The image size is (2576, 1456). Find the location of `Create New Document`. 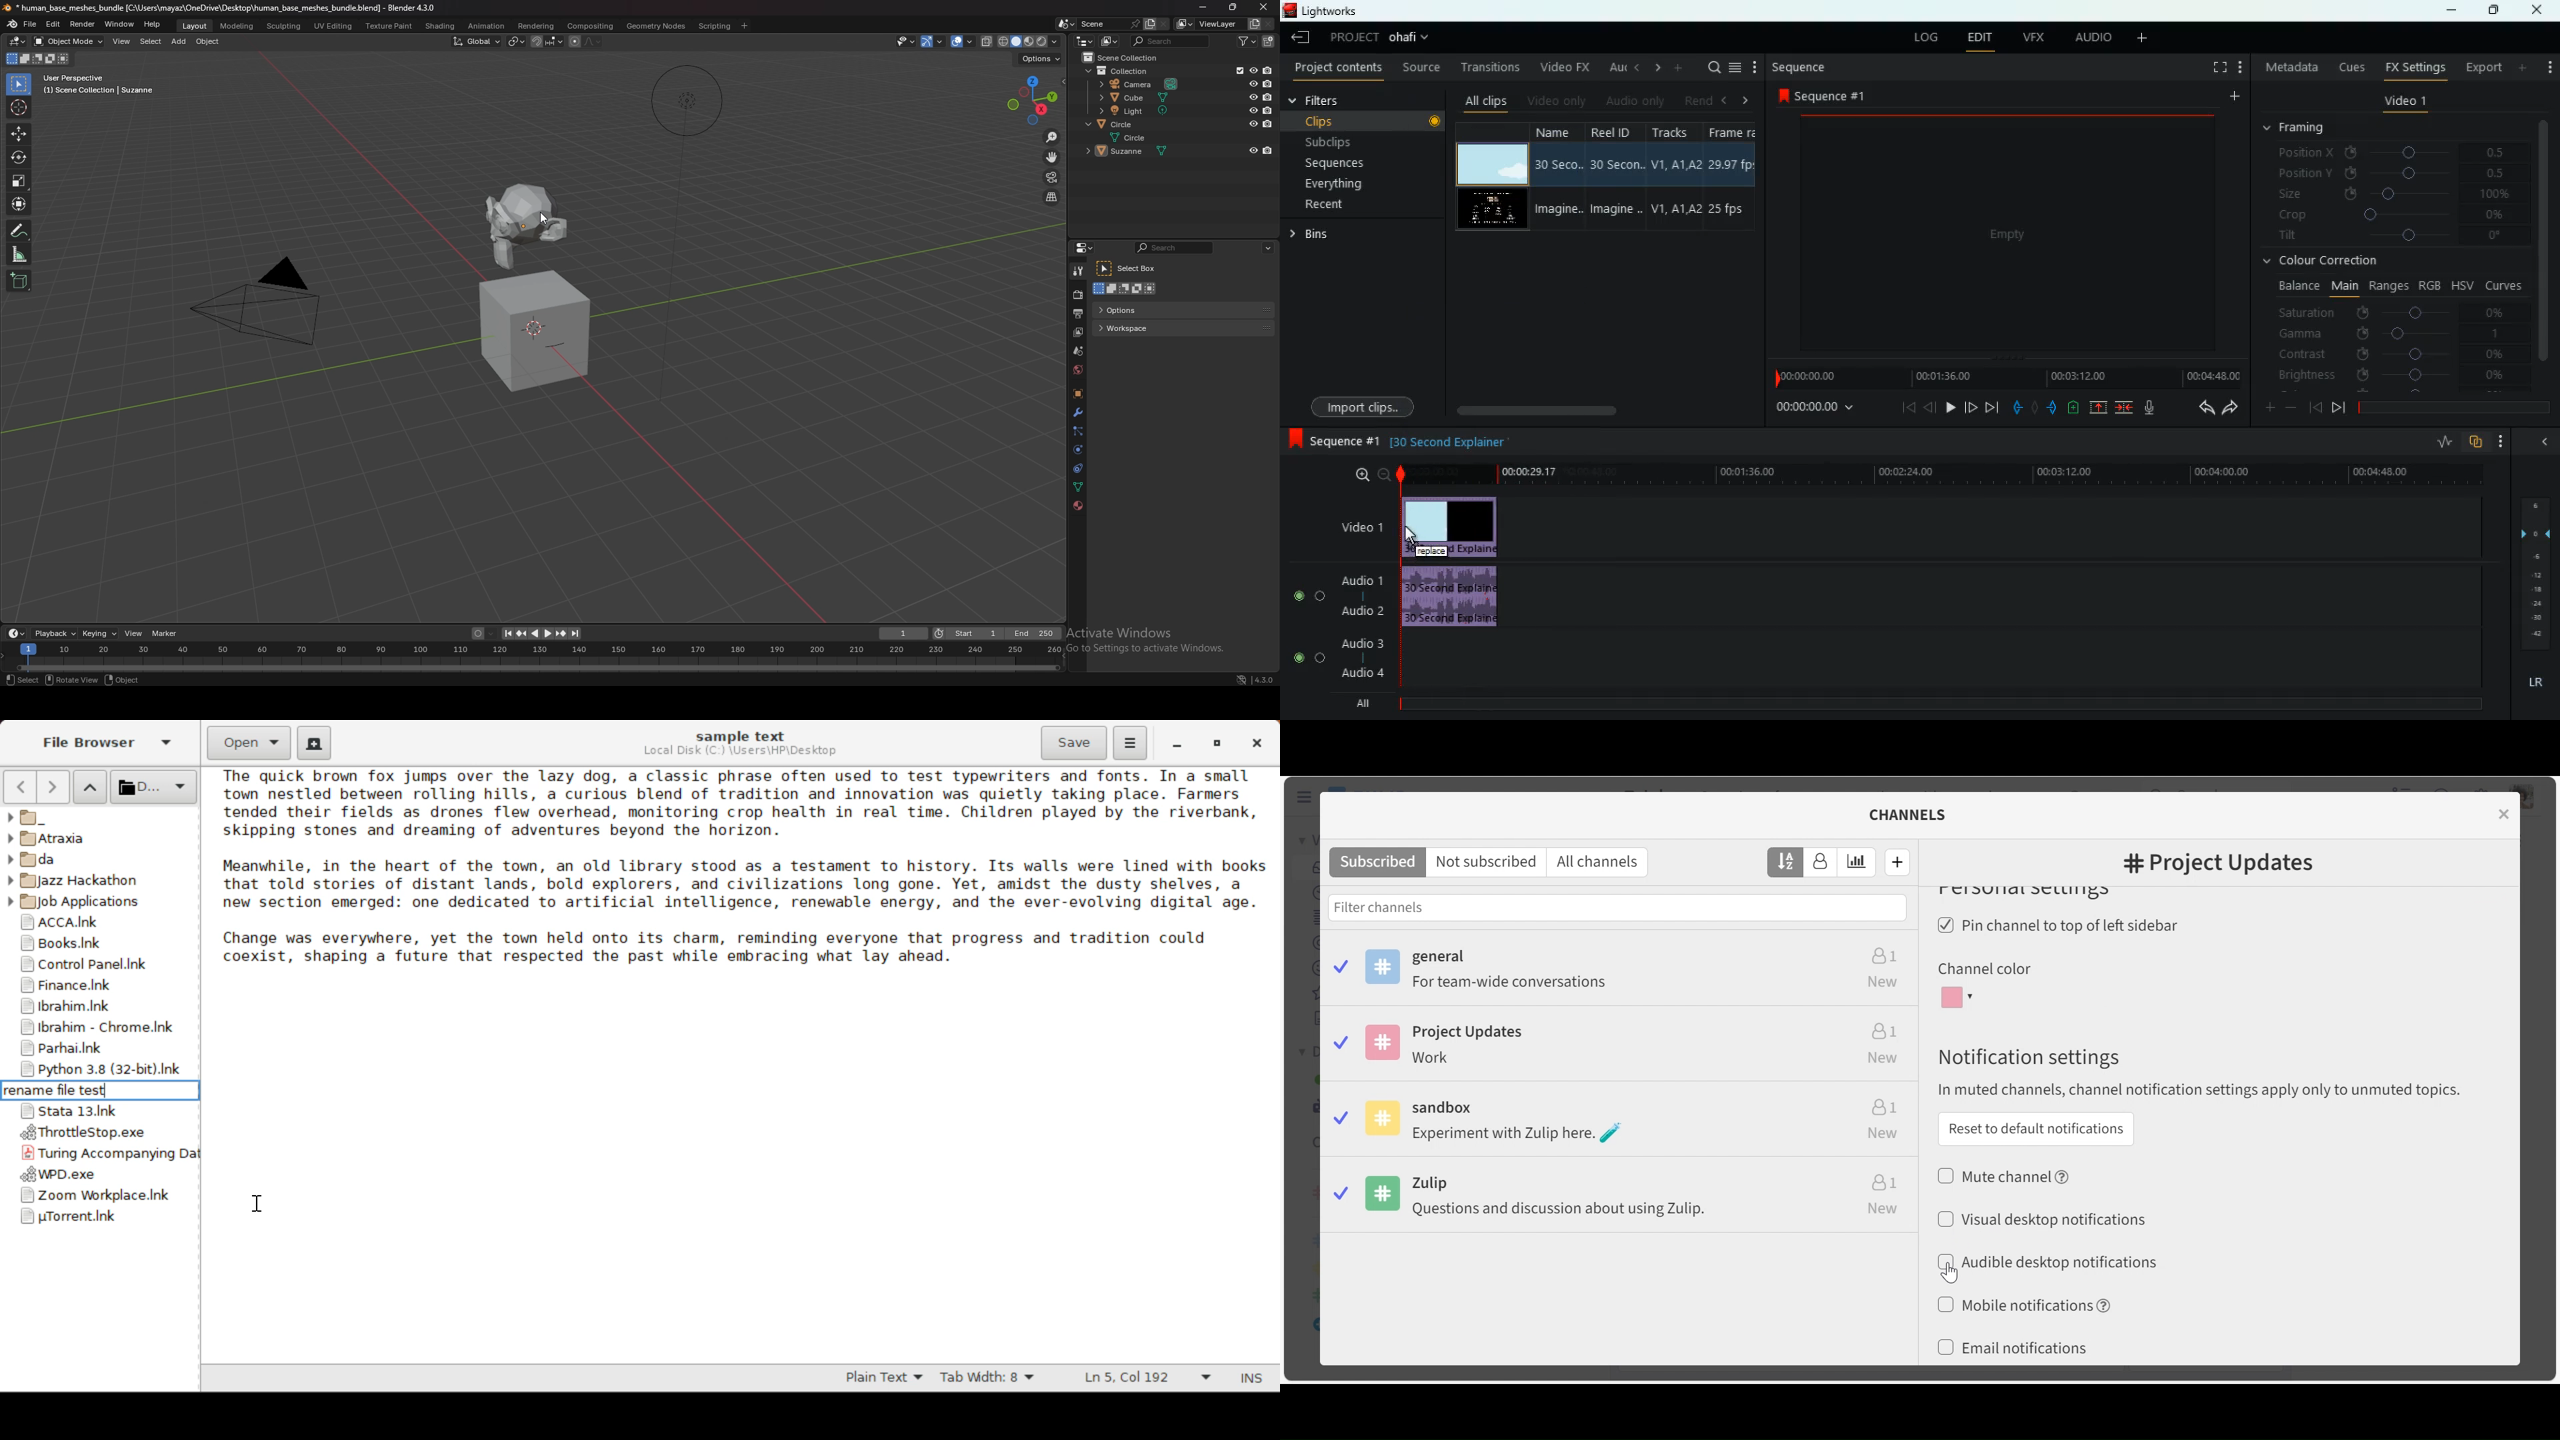

Create New Document is located at coordinates (313, 742).